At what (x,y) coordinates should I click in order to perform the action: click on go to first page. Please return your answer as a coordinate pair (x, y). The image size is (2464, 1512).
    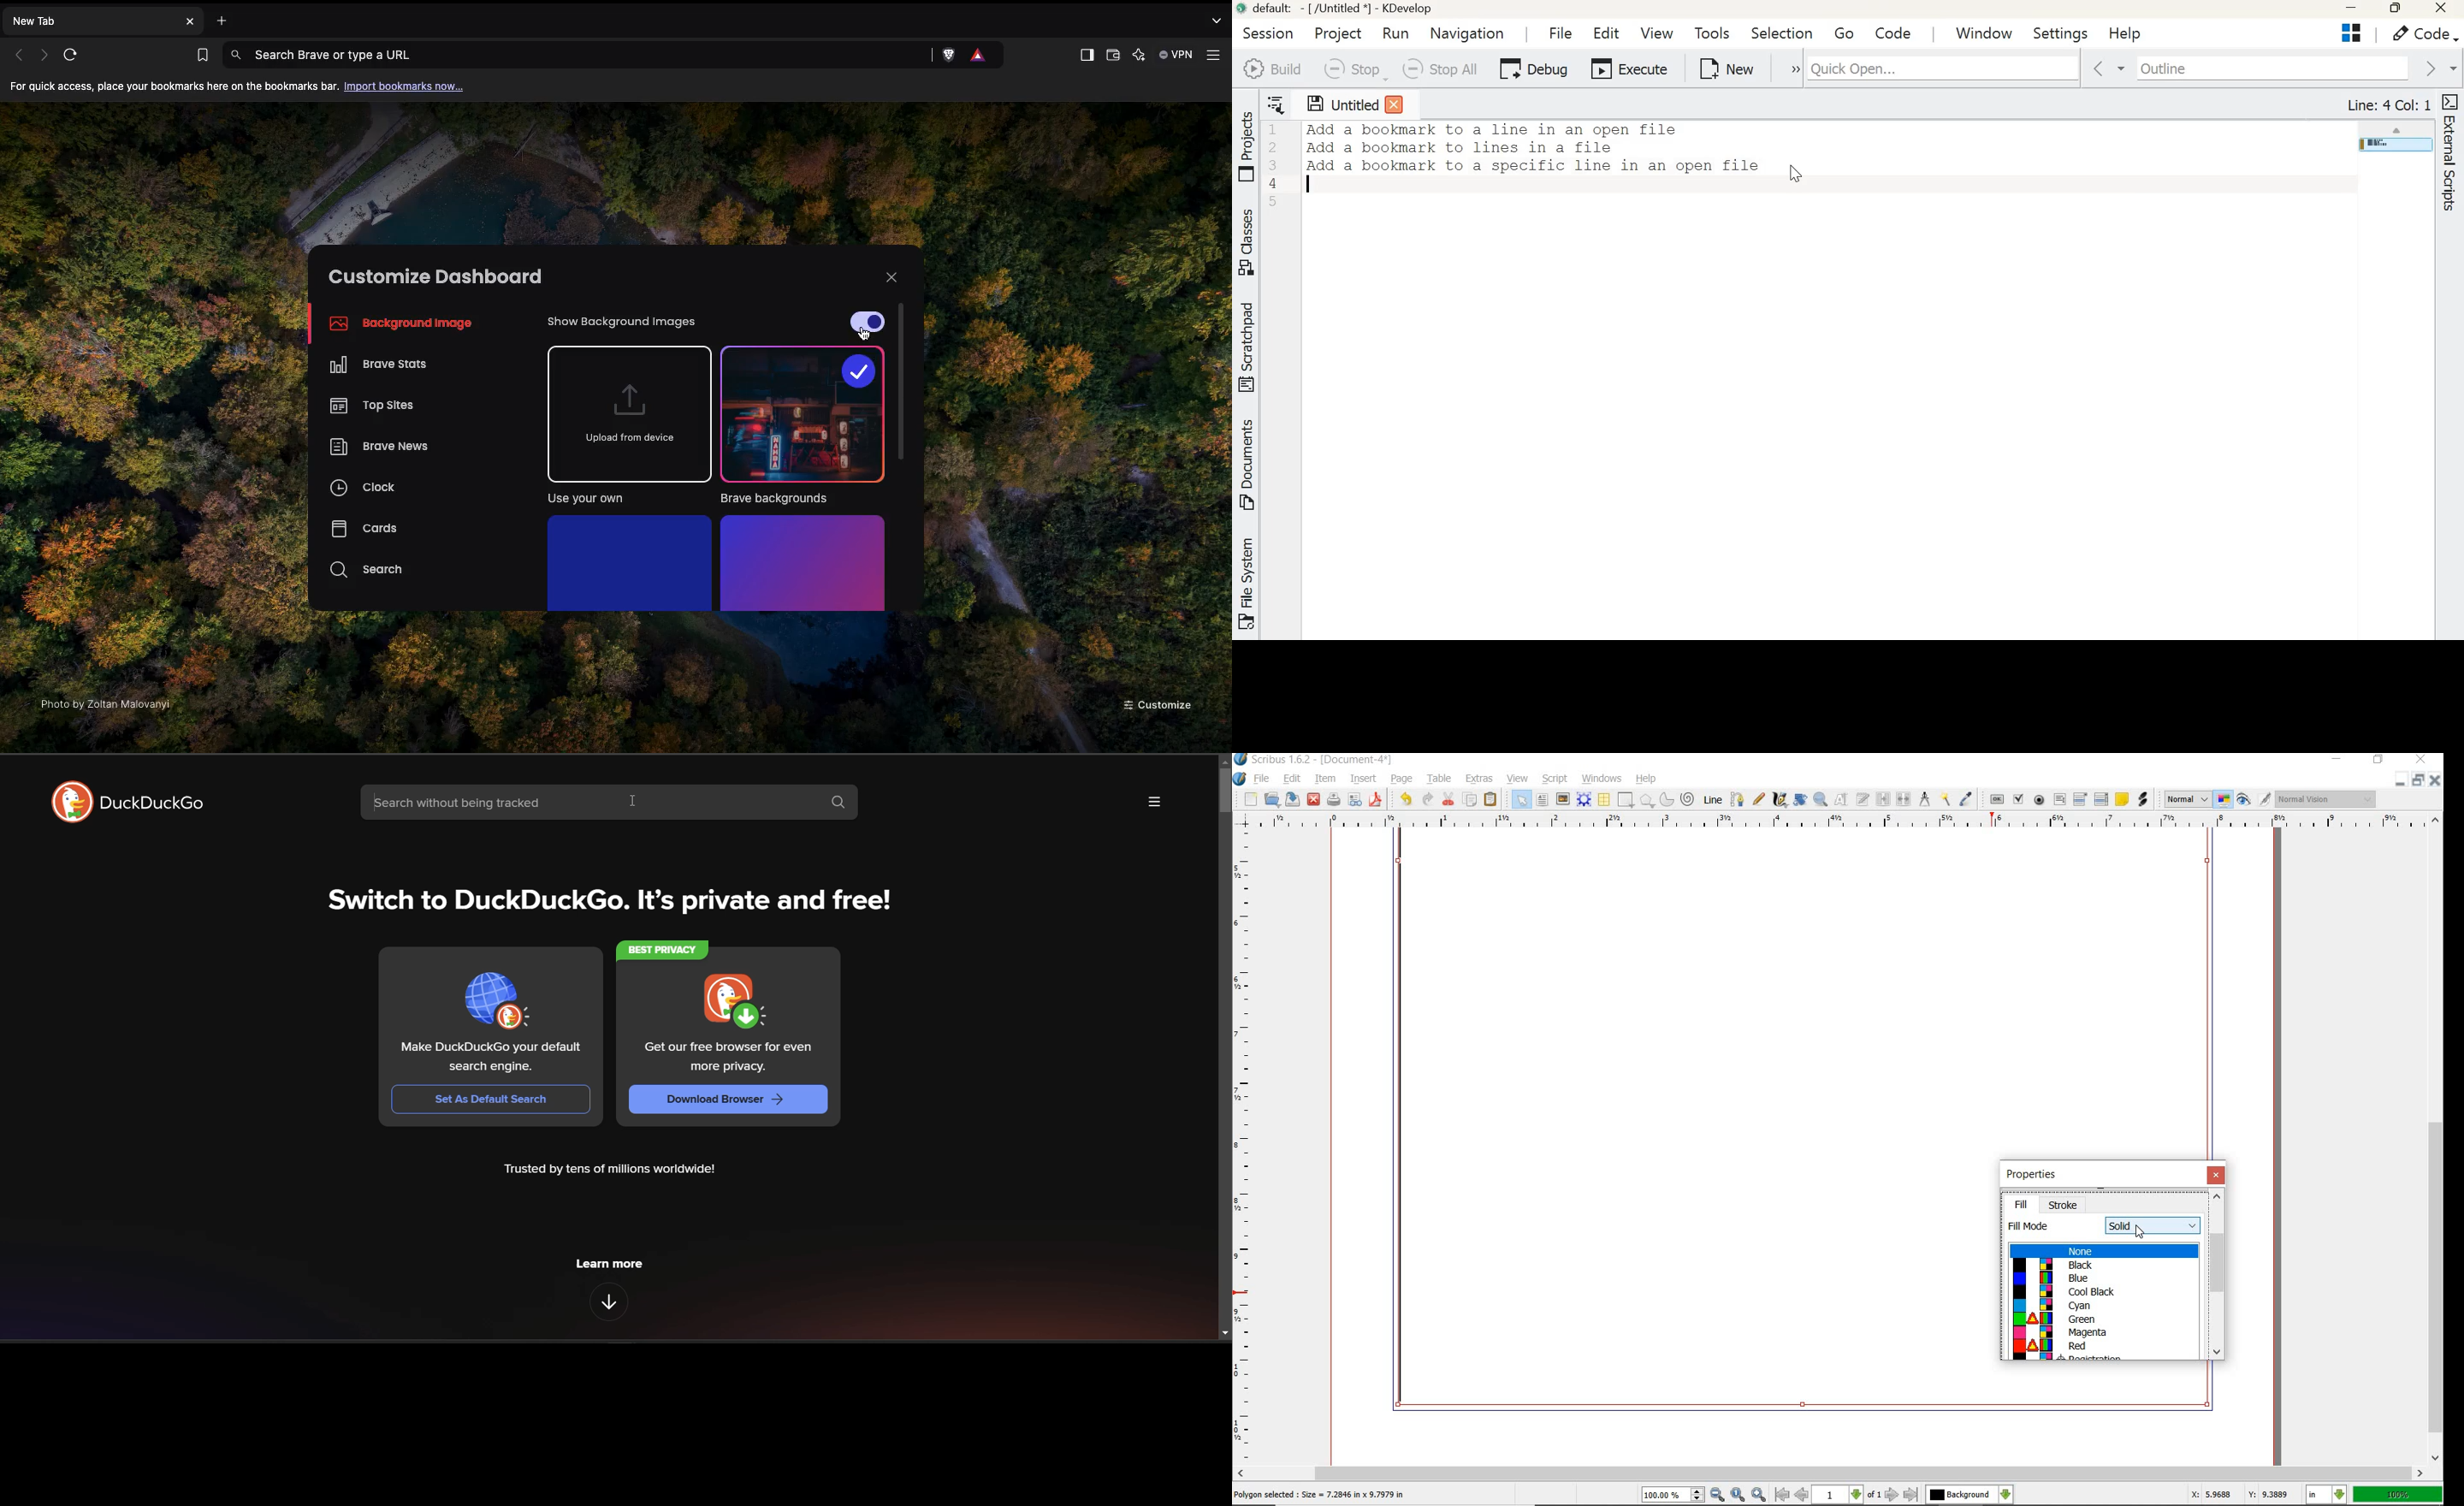
    Looking at the image, I should click on (1783, 1495).